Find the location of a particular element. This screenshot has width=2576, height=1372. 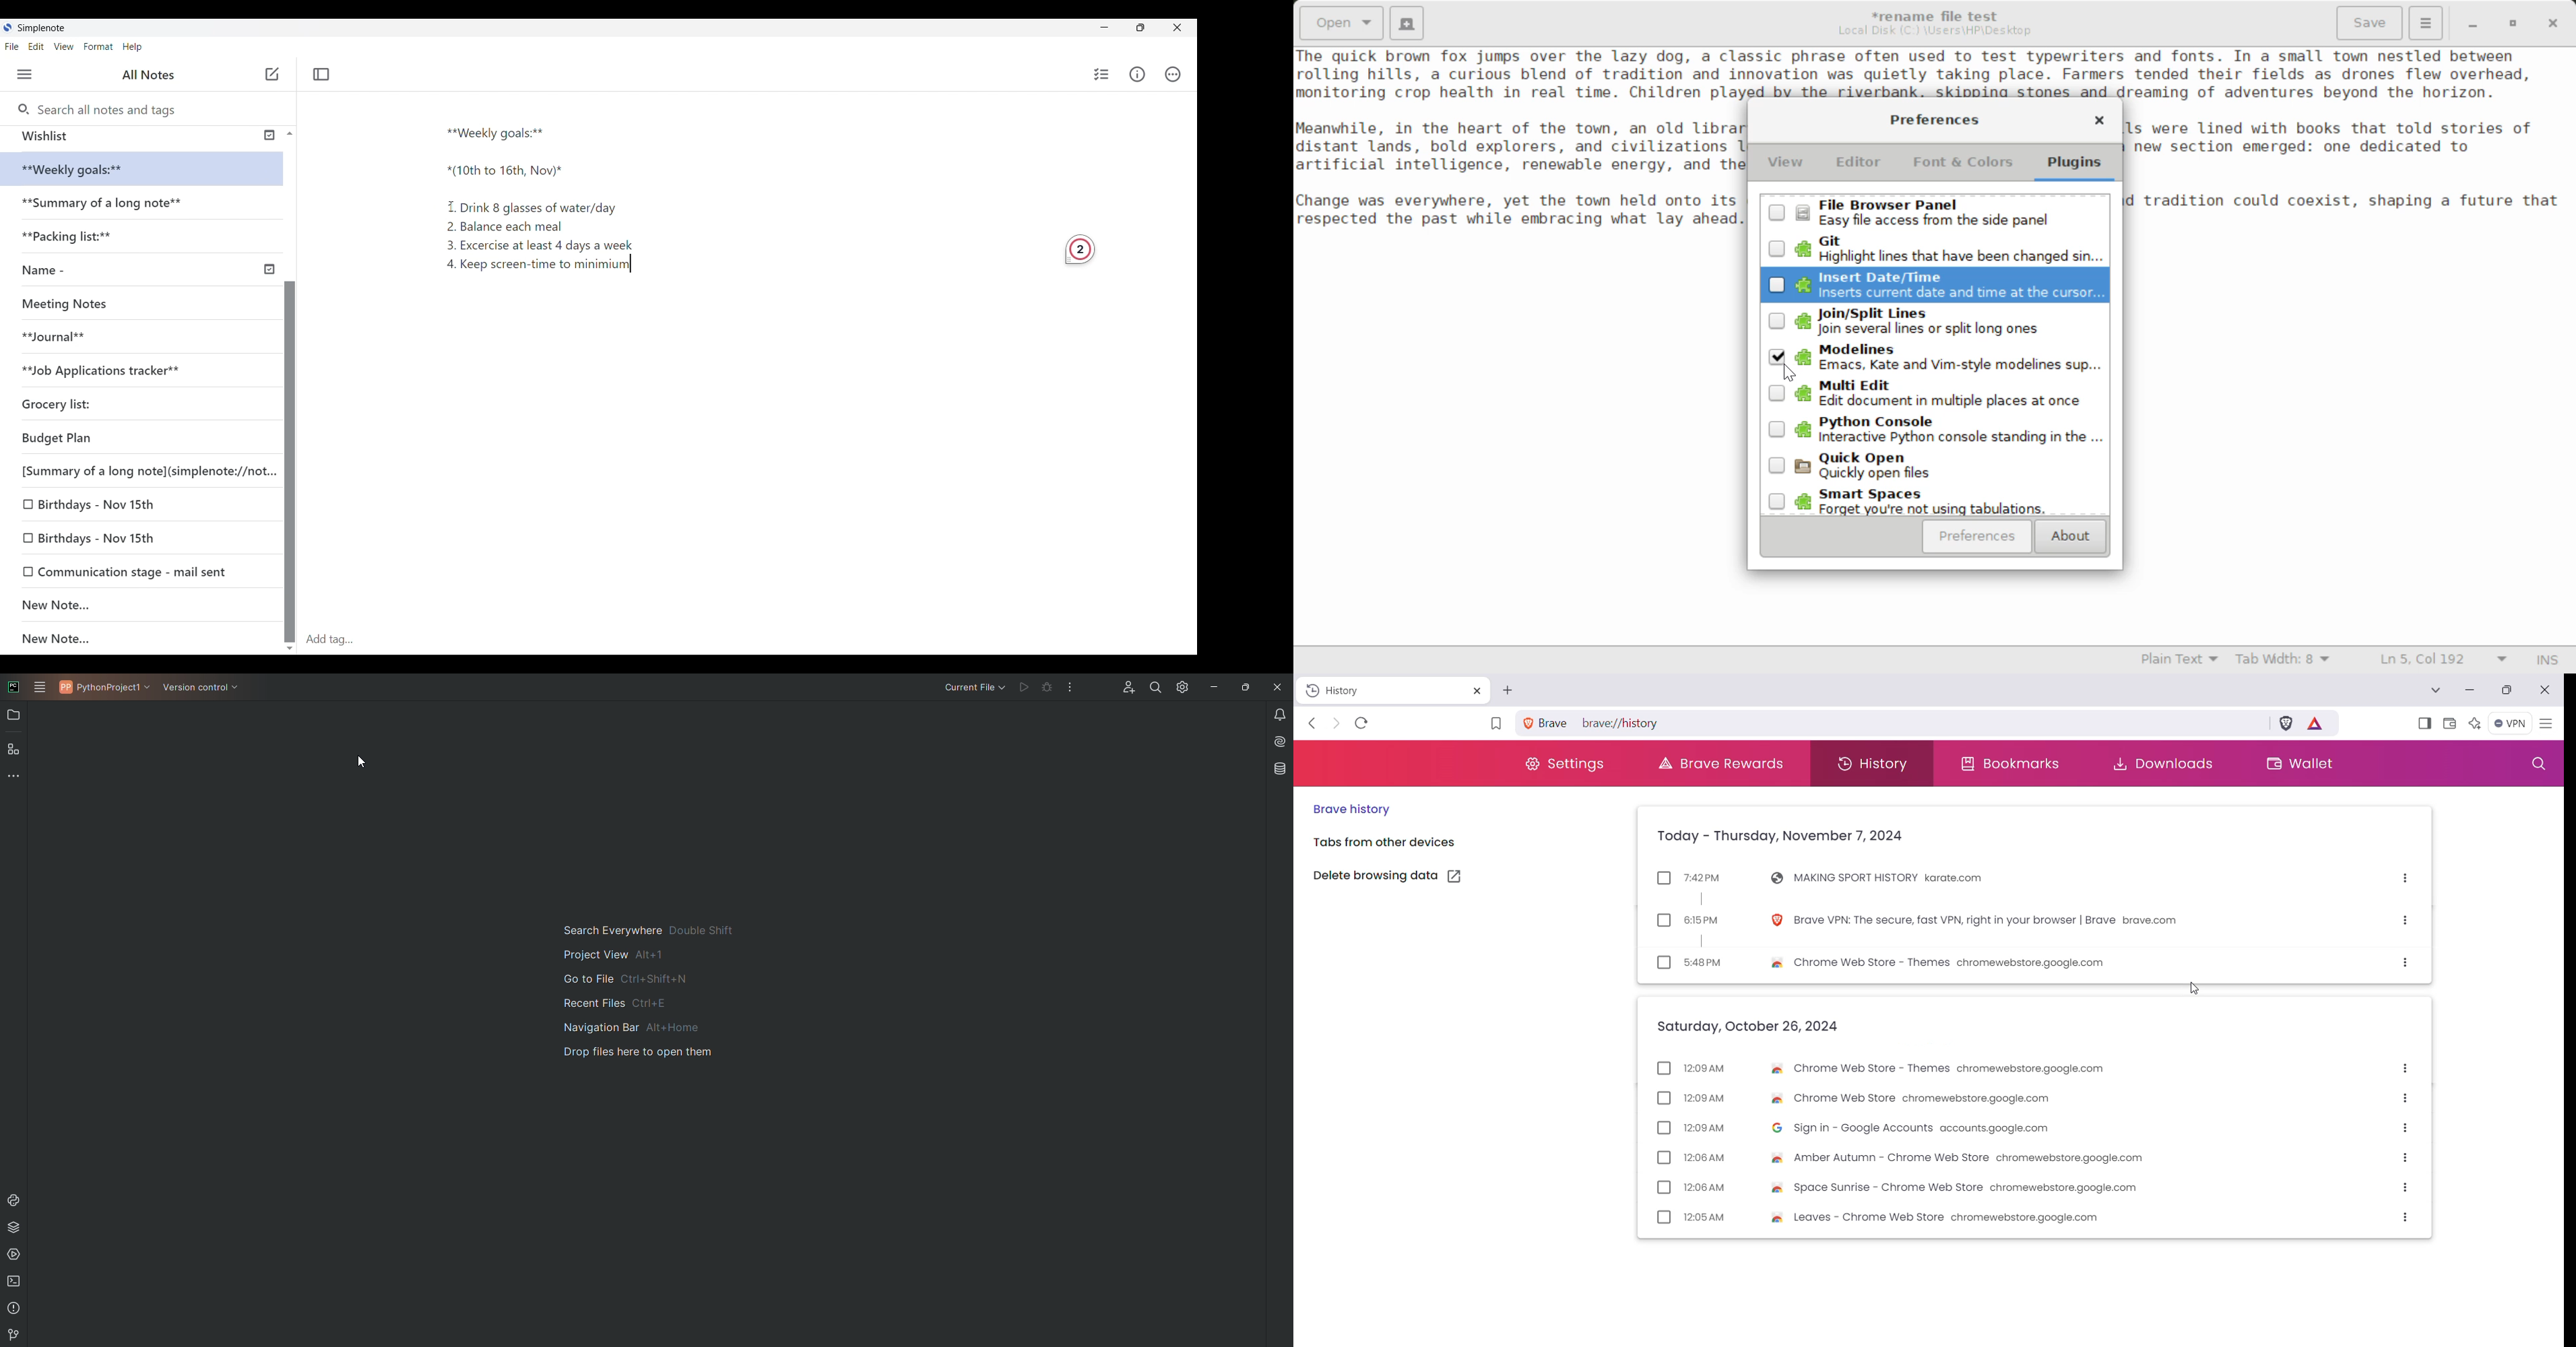

More options is located at coordinates (2393, 960).